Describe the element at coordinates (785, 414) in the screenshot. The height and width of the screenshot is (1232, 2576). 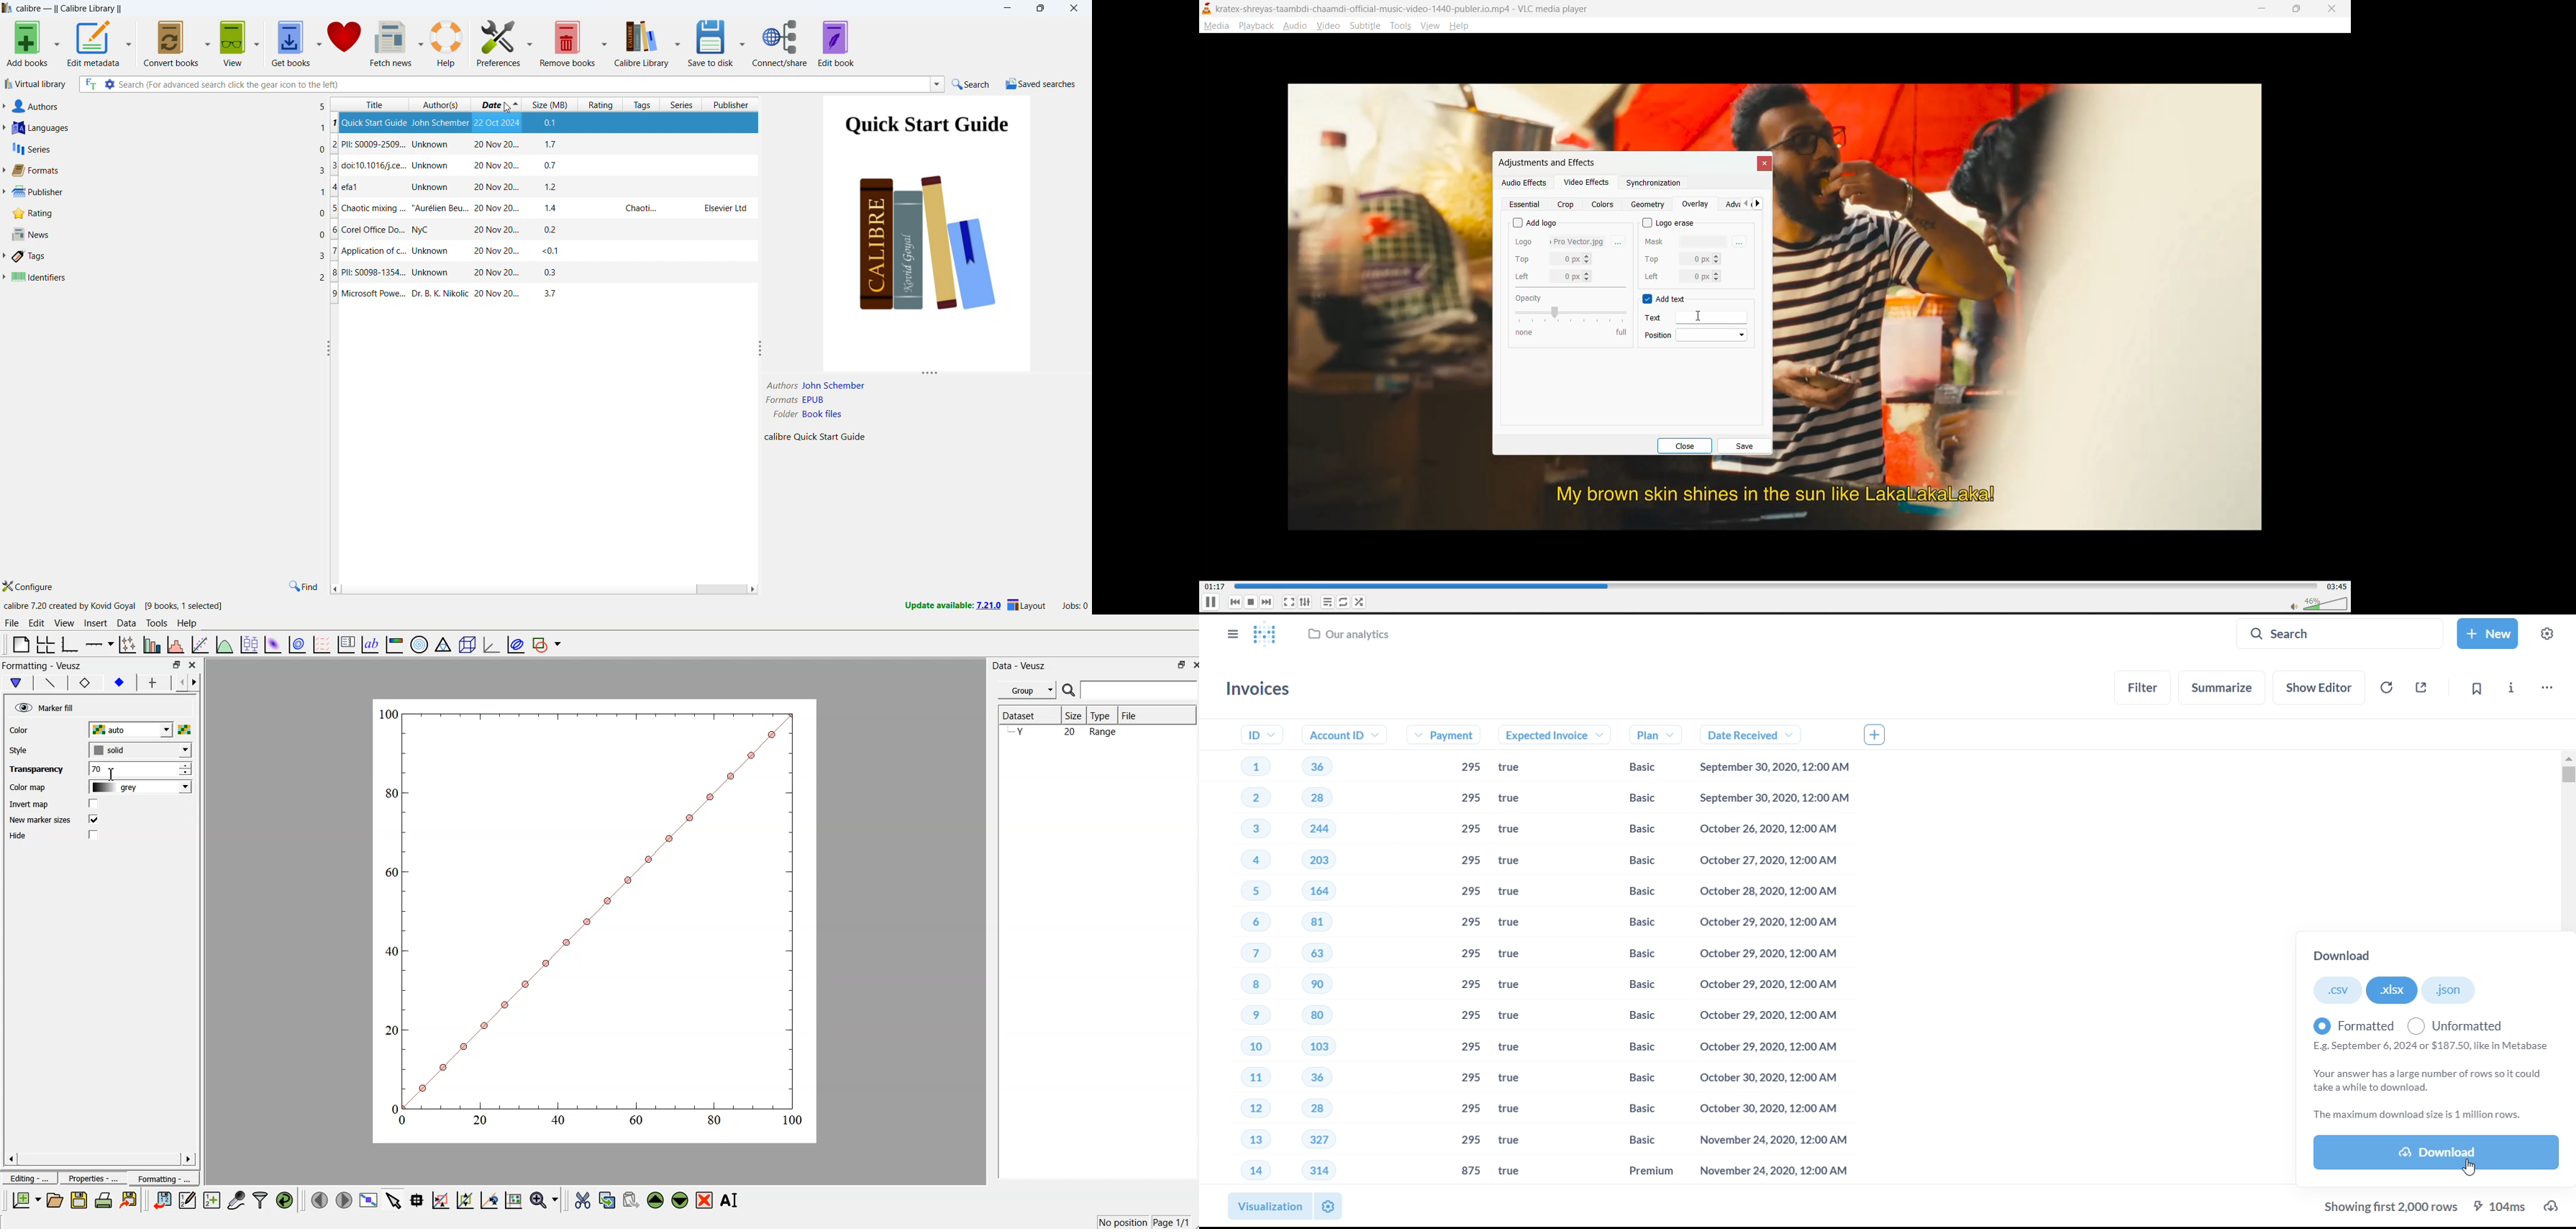
I see `Folder` at that location.